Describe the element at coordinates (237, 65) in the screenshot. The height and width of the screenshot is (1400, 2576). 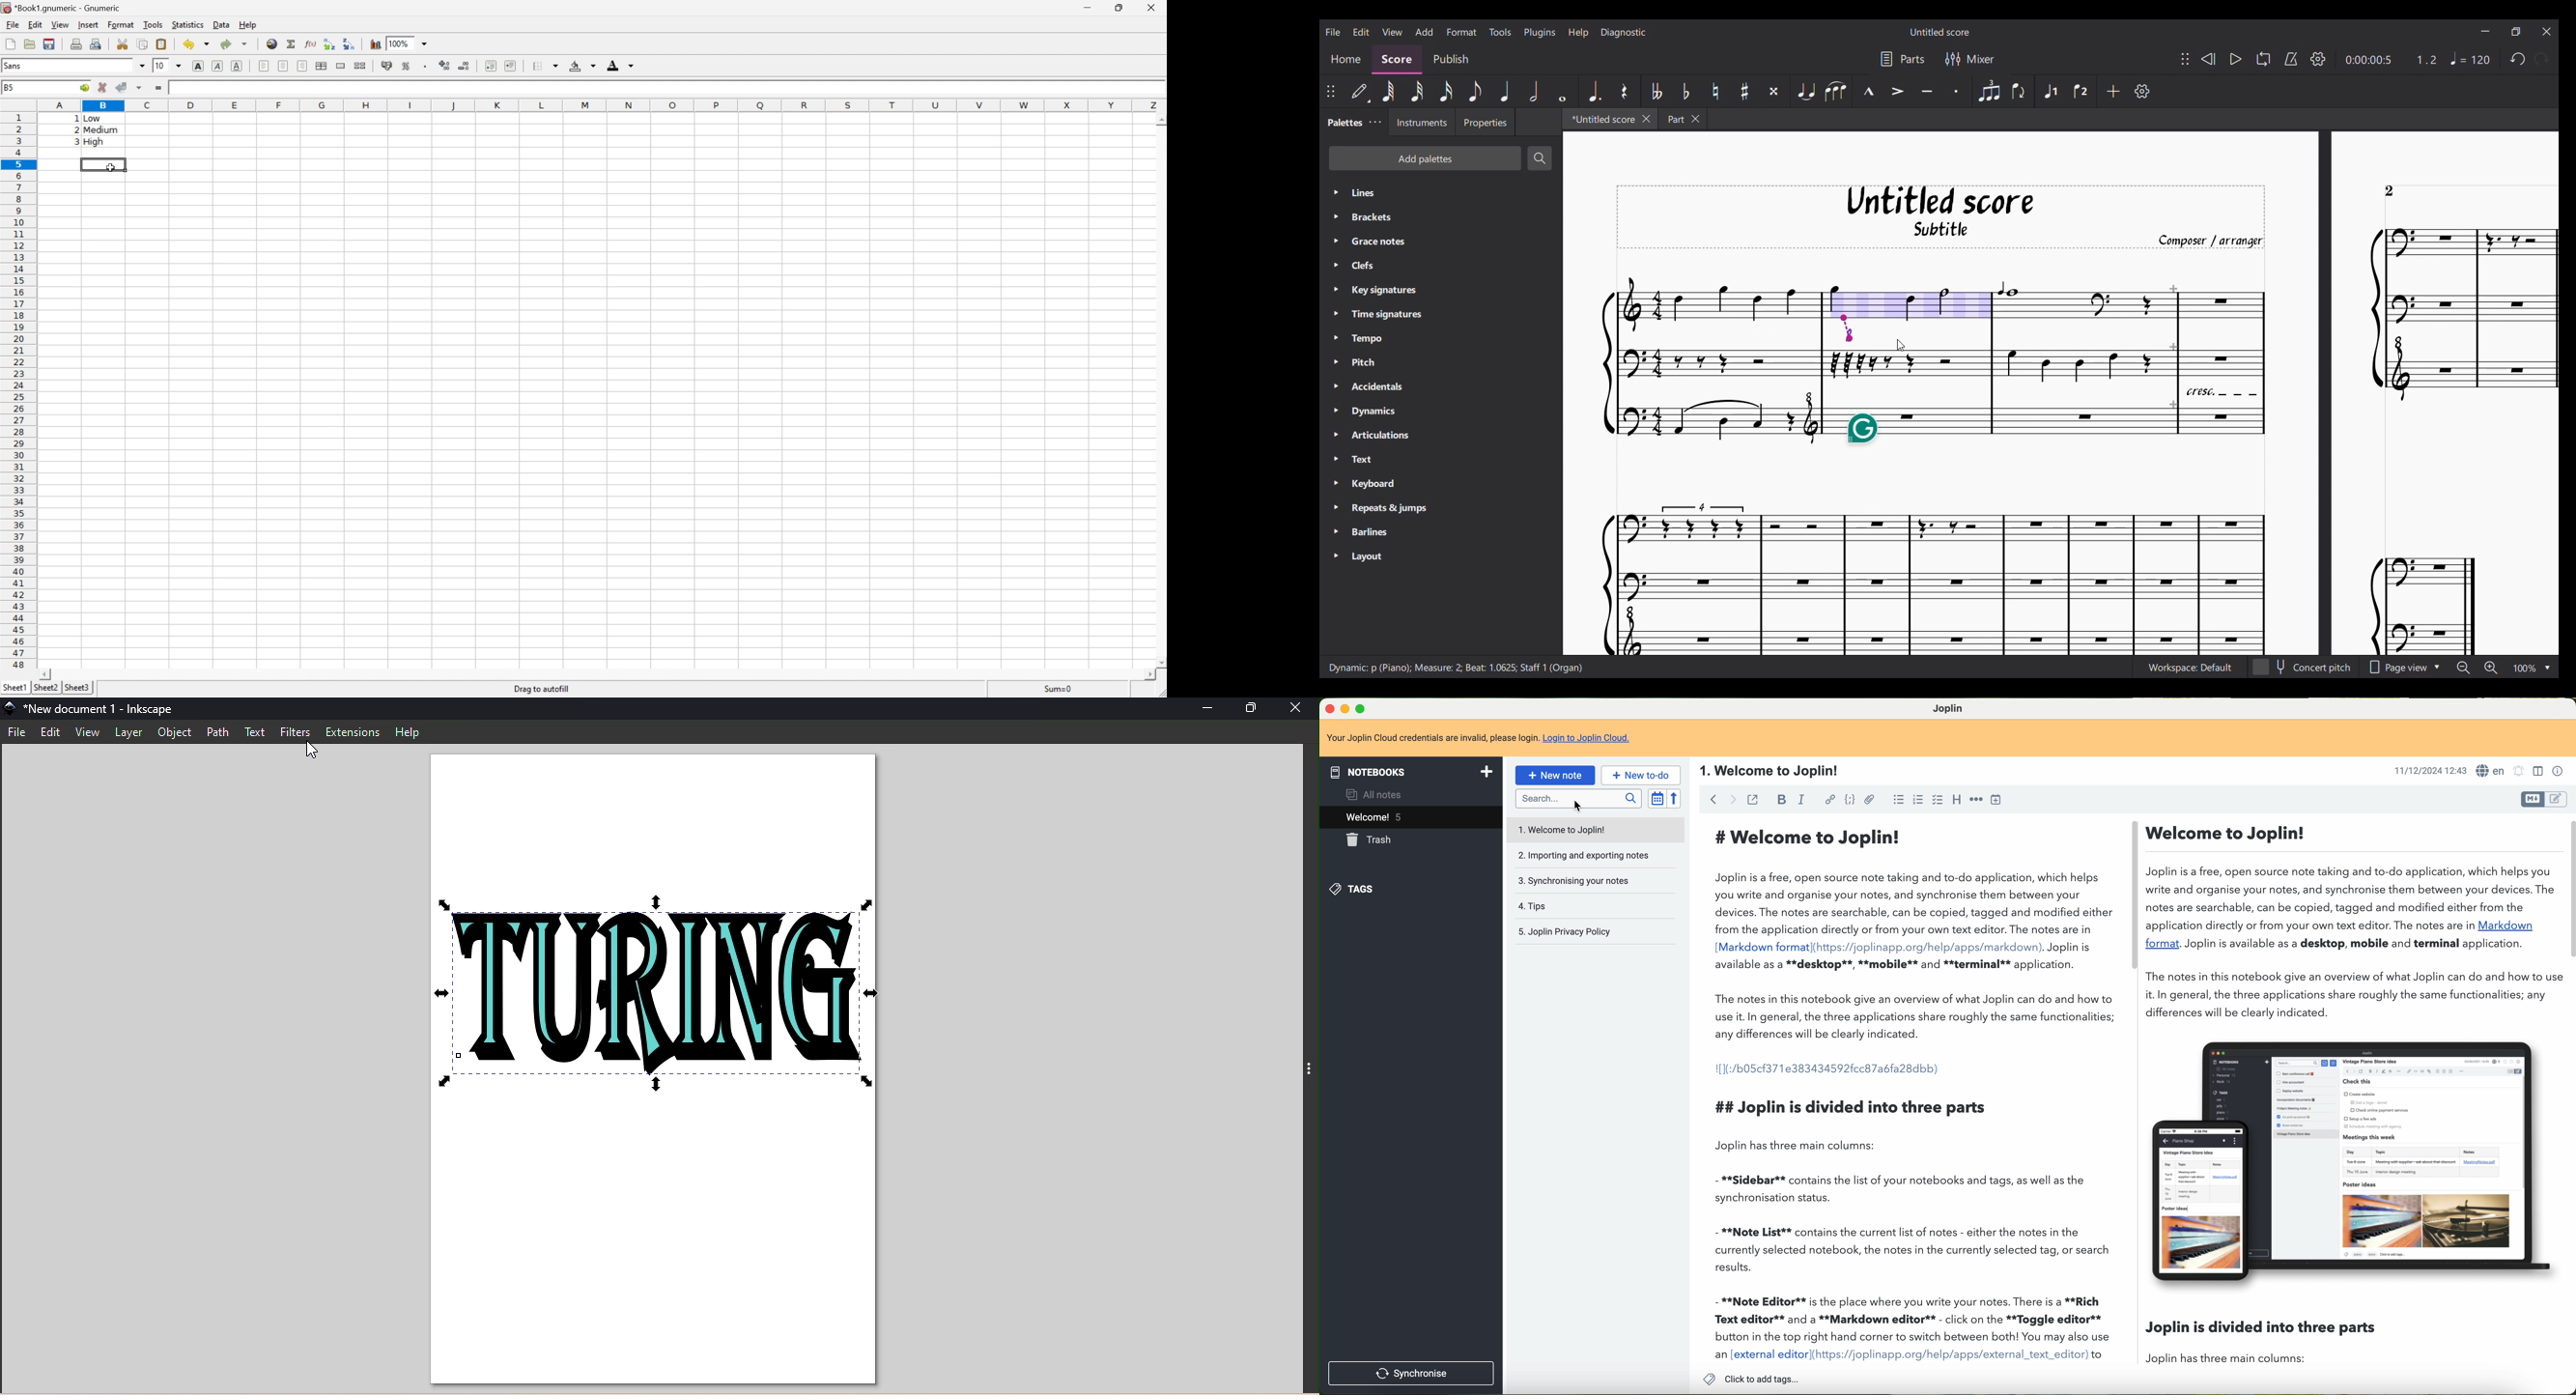
I see `Underline` at that location.